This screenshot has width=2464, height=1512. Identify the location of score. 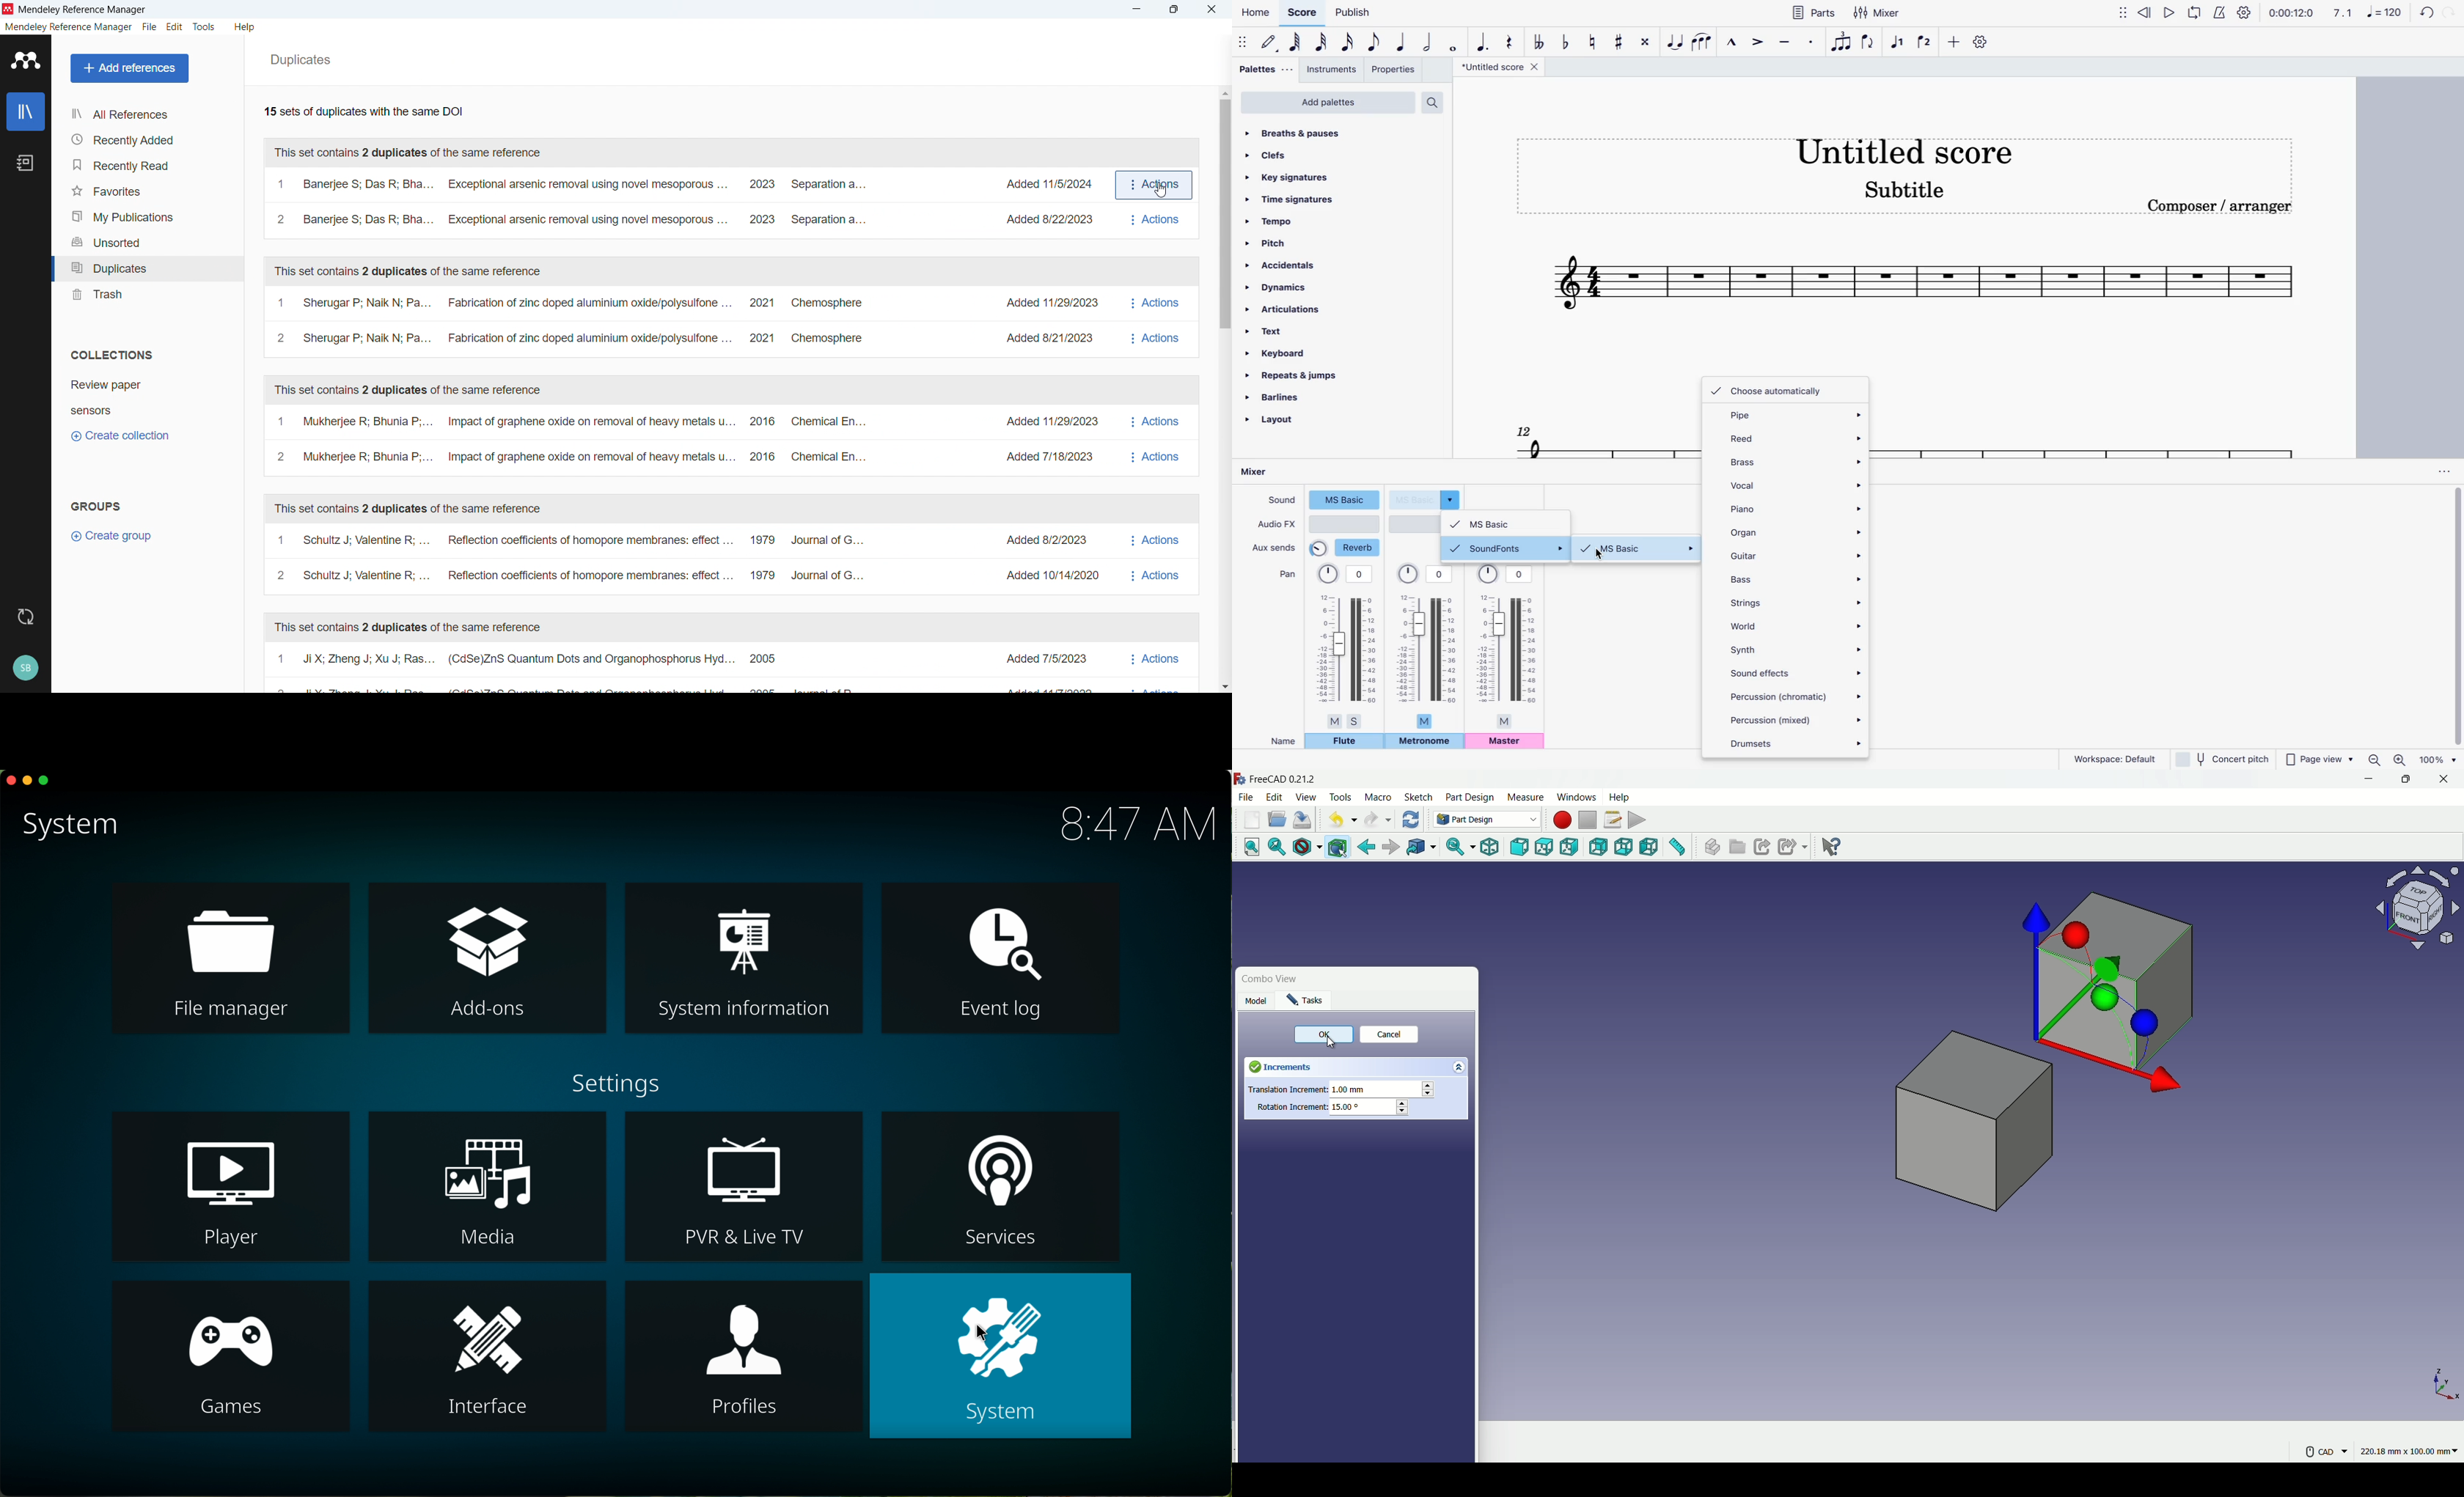
(1579, 438).